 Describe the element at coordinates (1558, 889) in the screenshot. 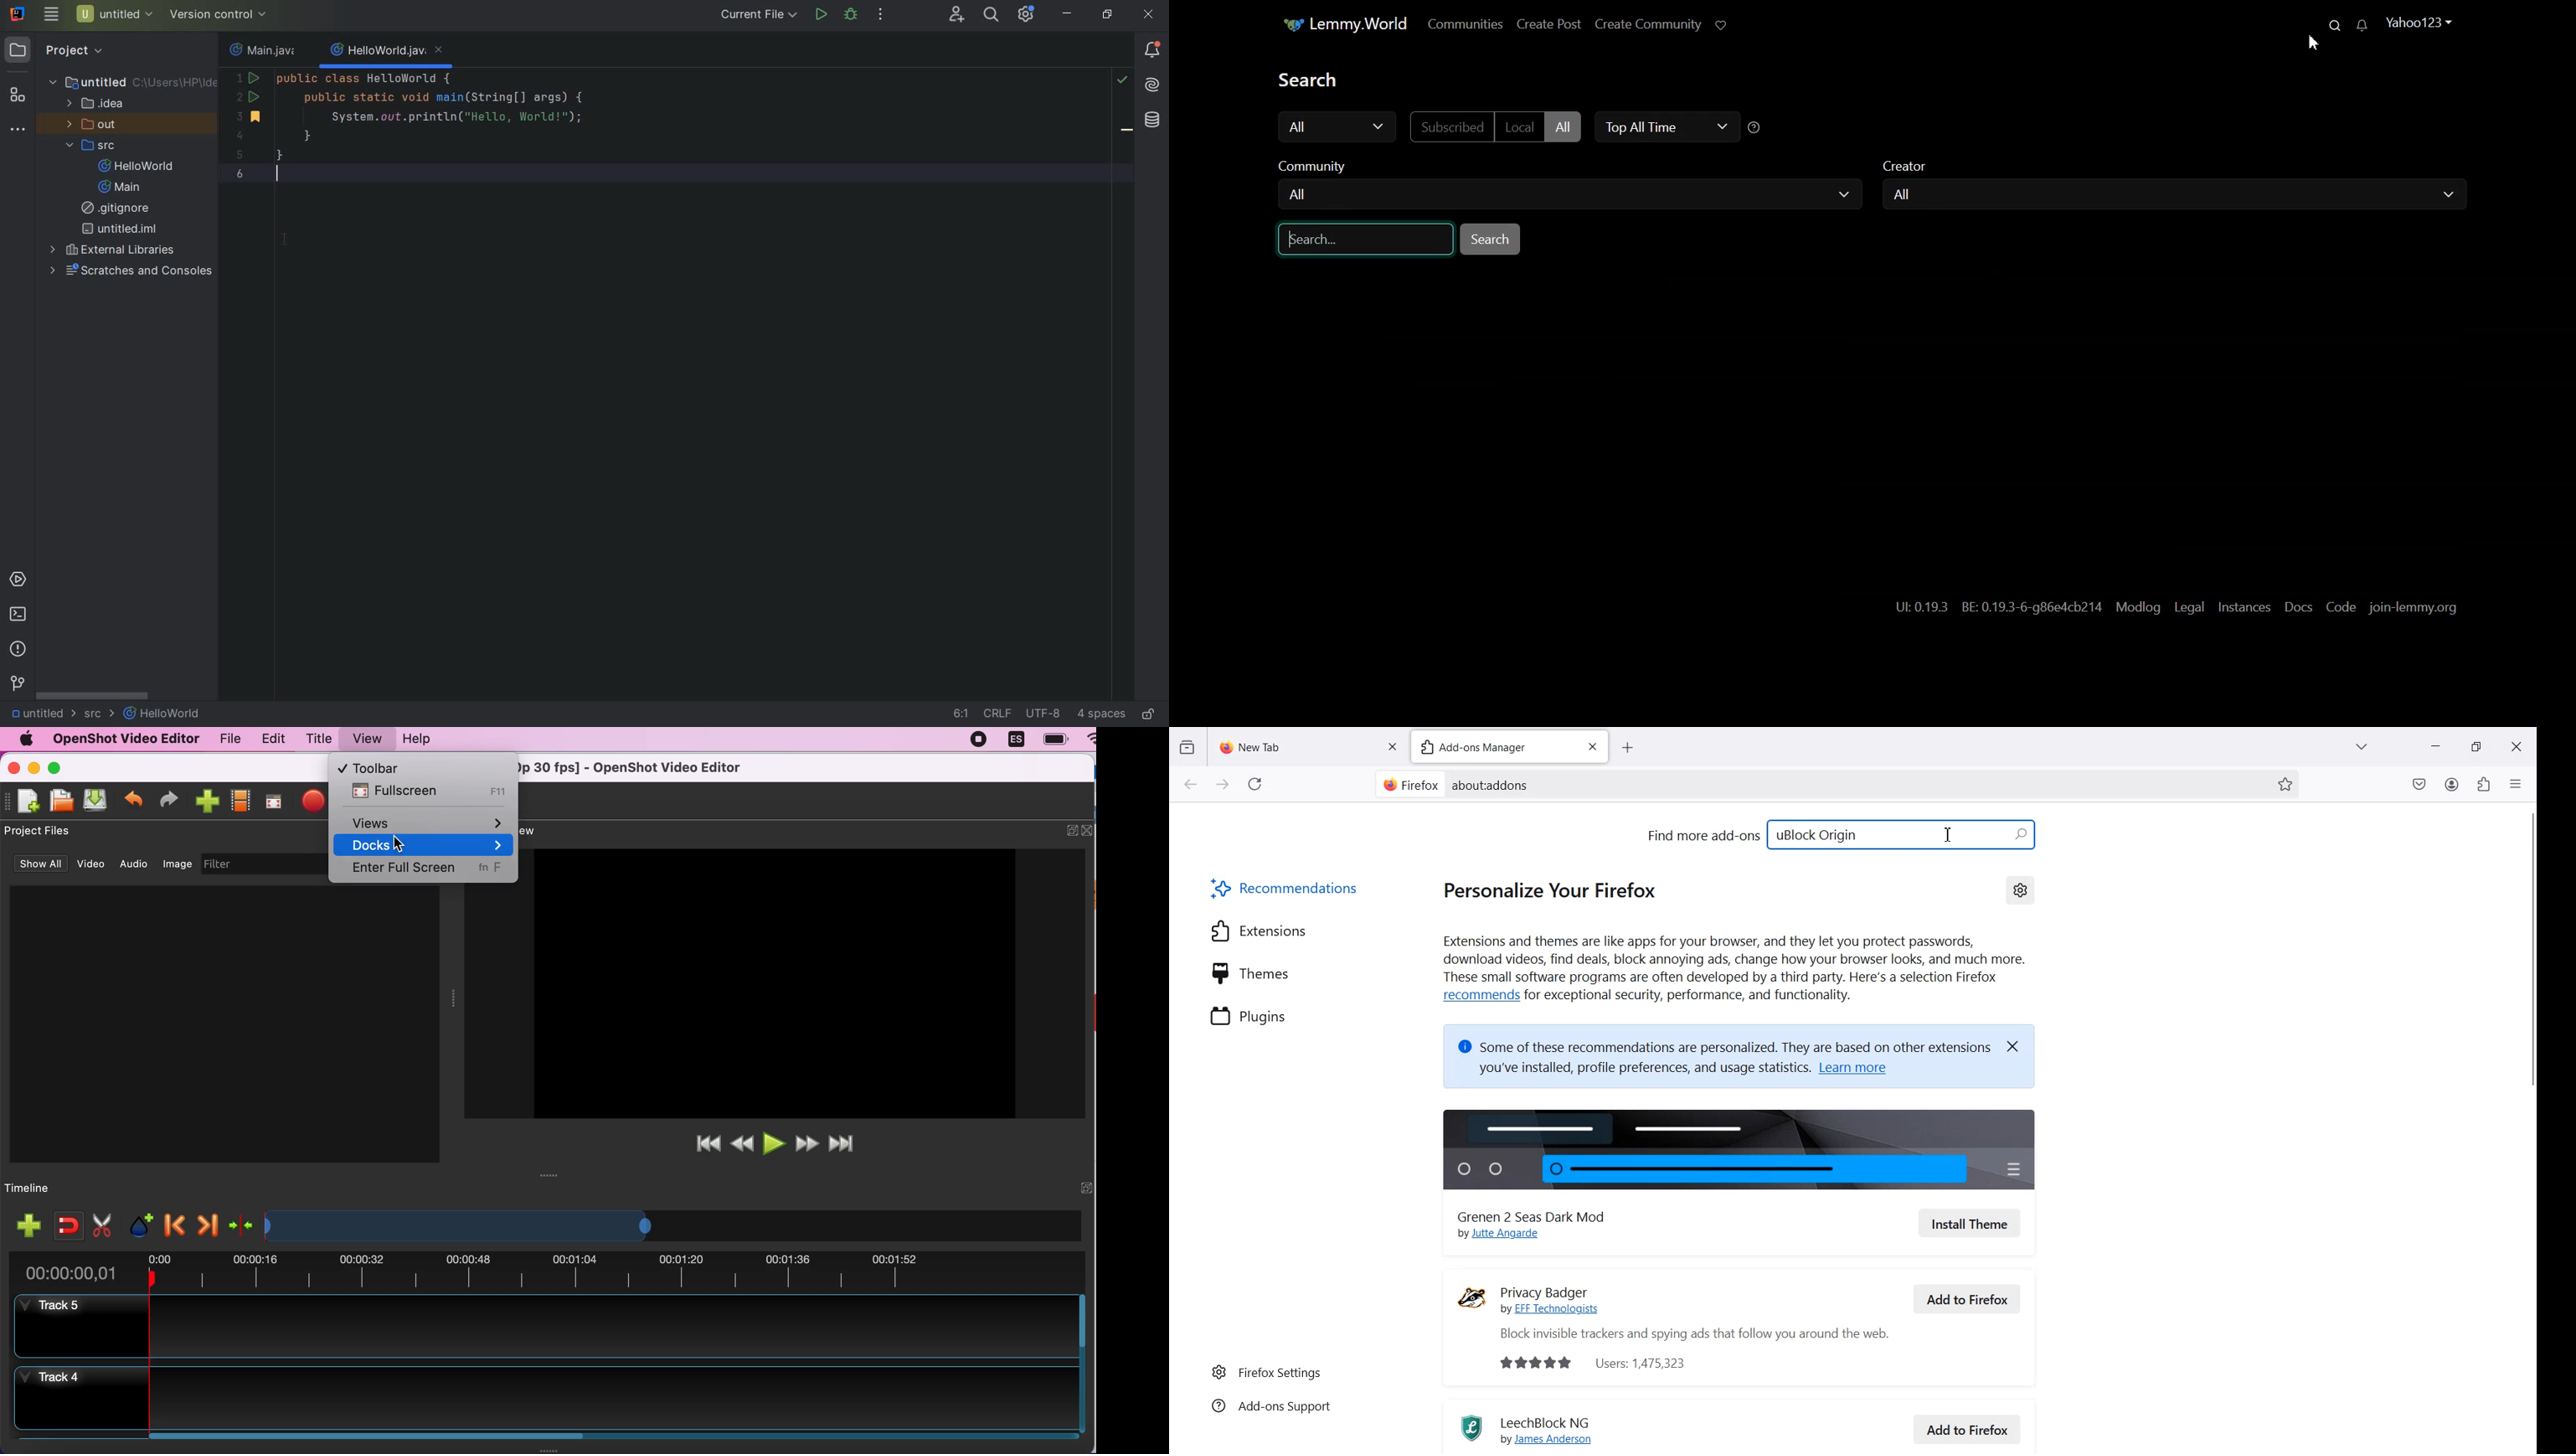

I see `Personalize your Firefox` at that location.